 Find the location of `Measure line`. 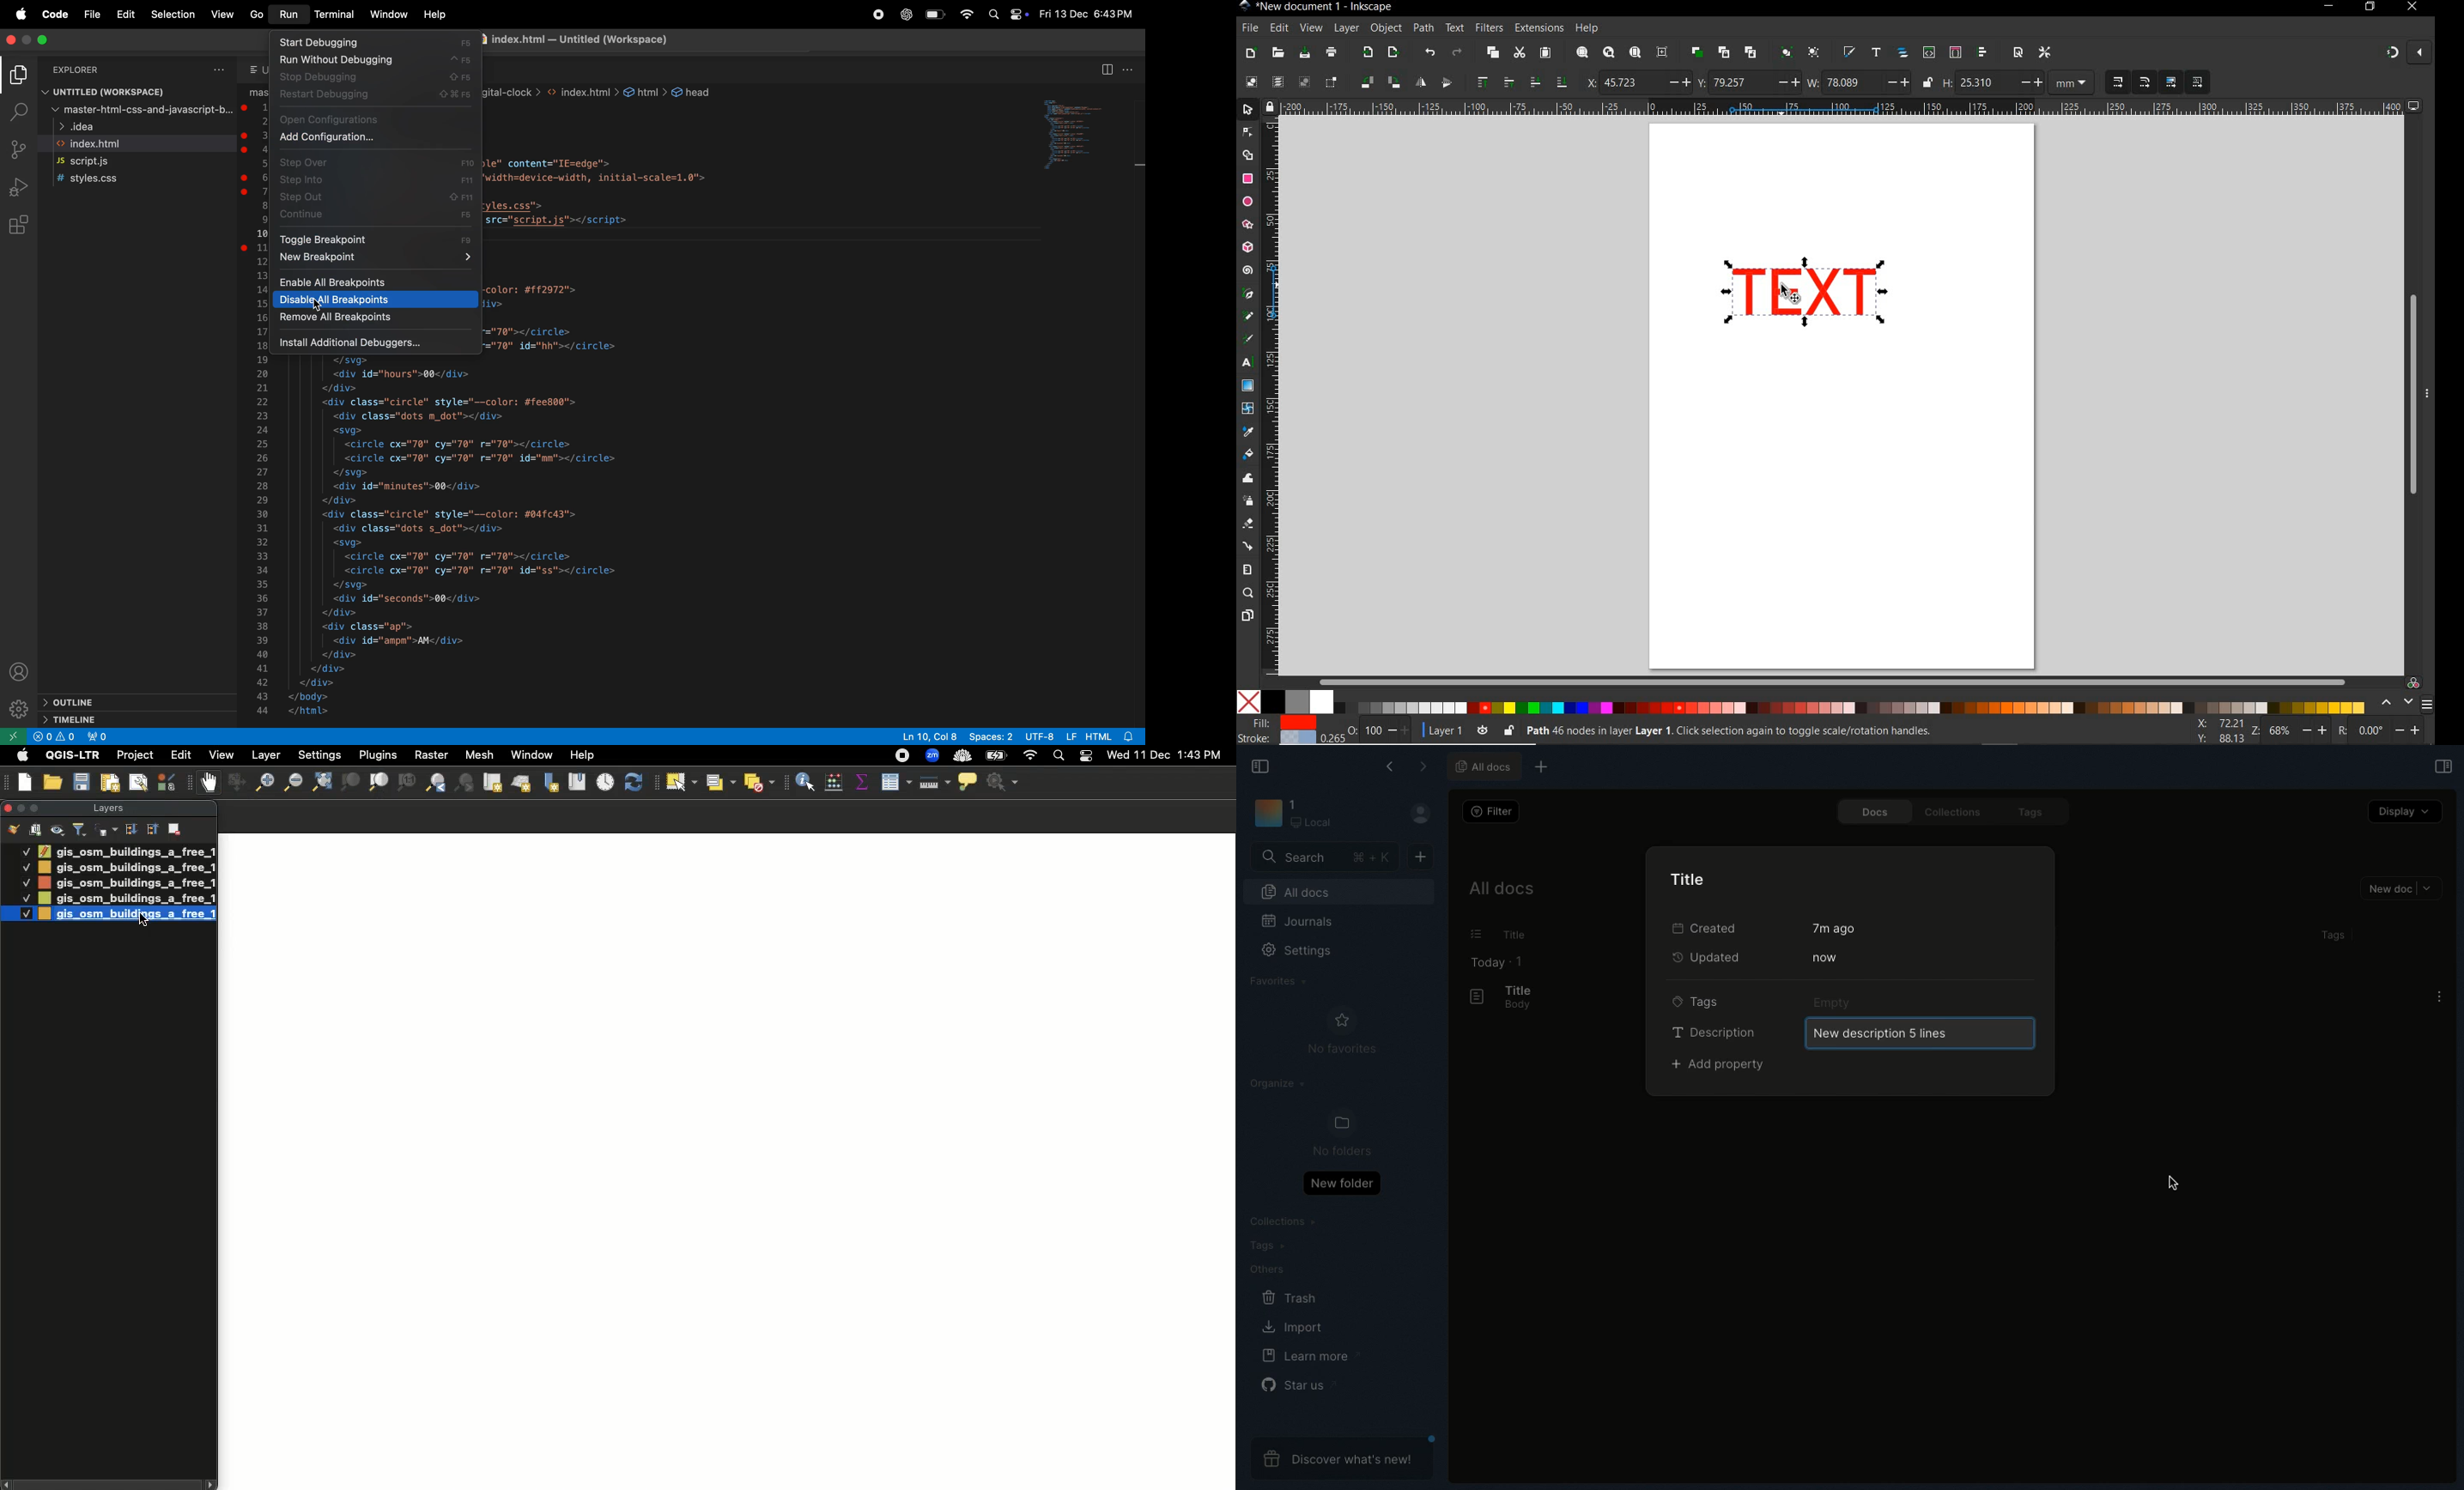

Measure line is located at coordinates (933, 783).